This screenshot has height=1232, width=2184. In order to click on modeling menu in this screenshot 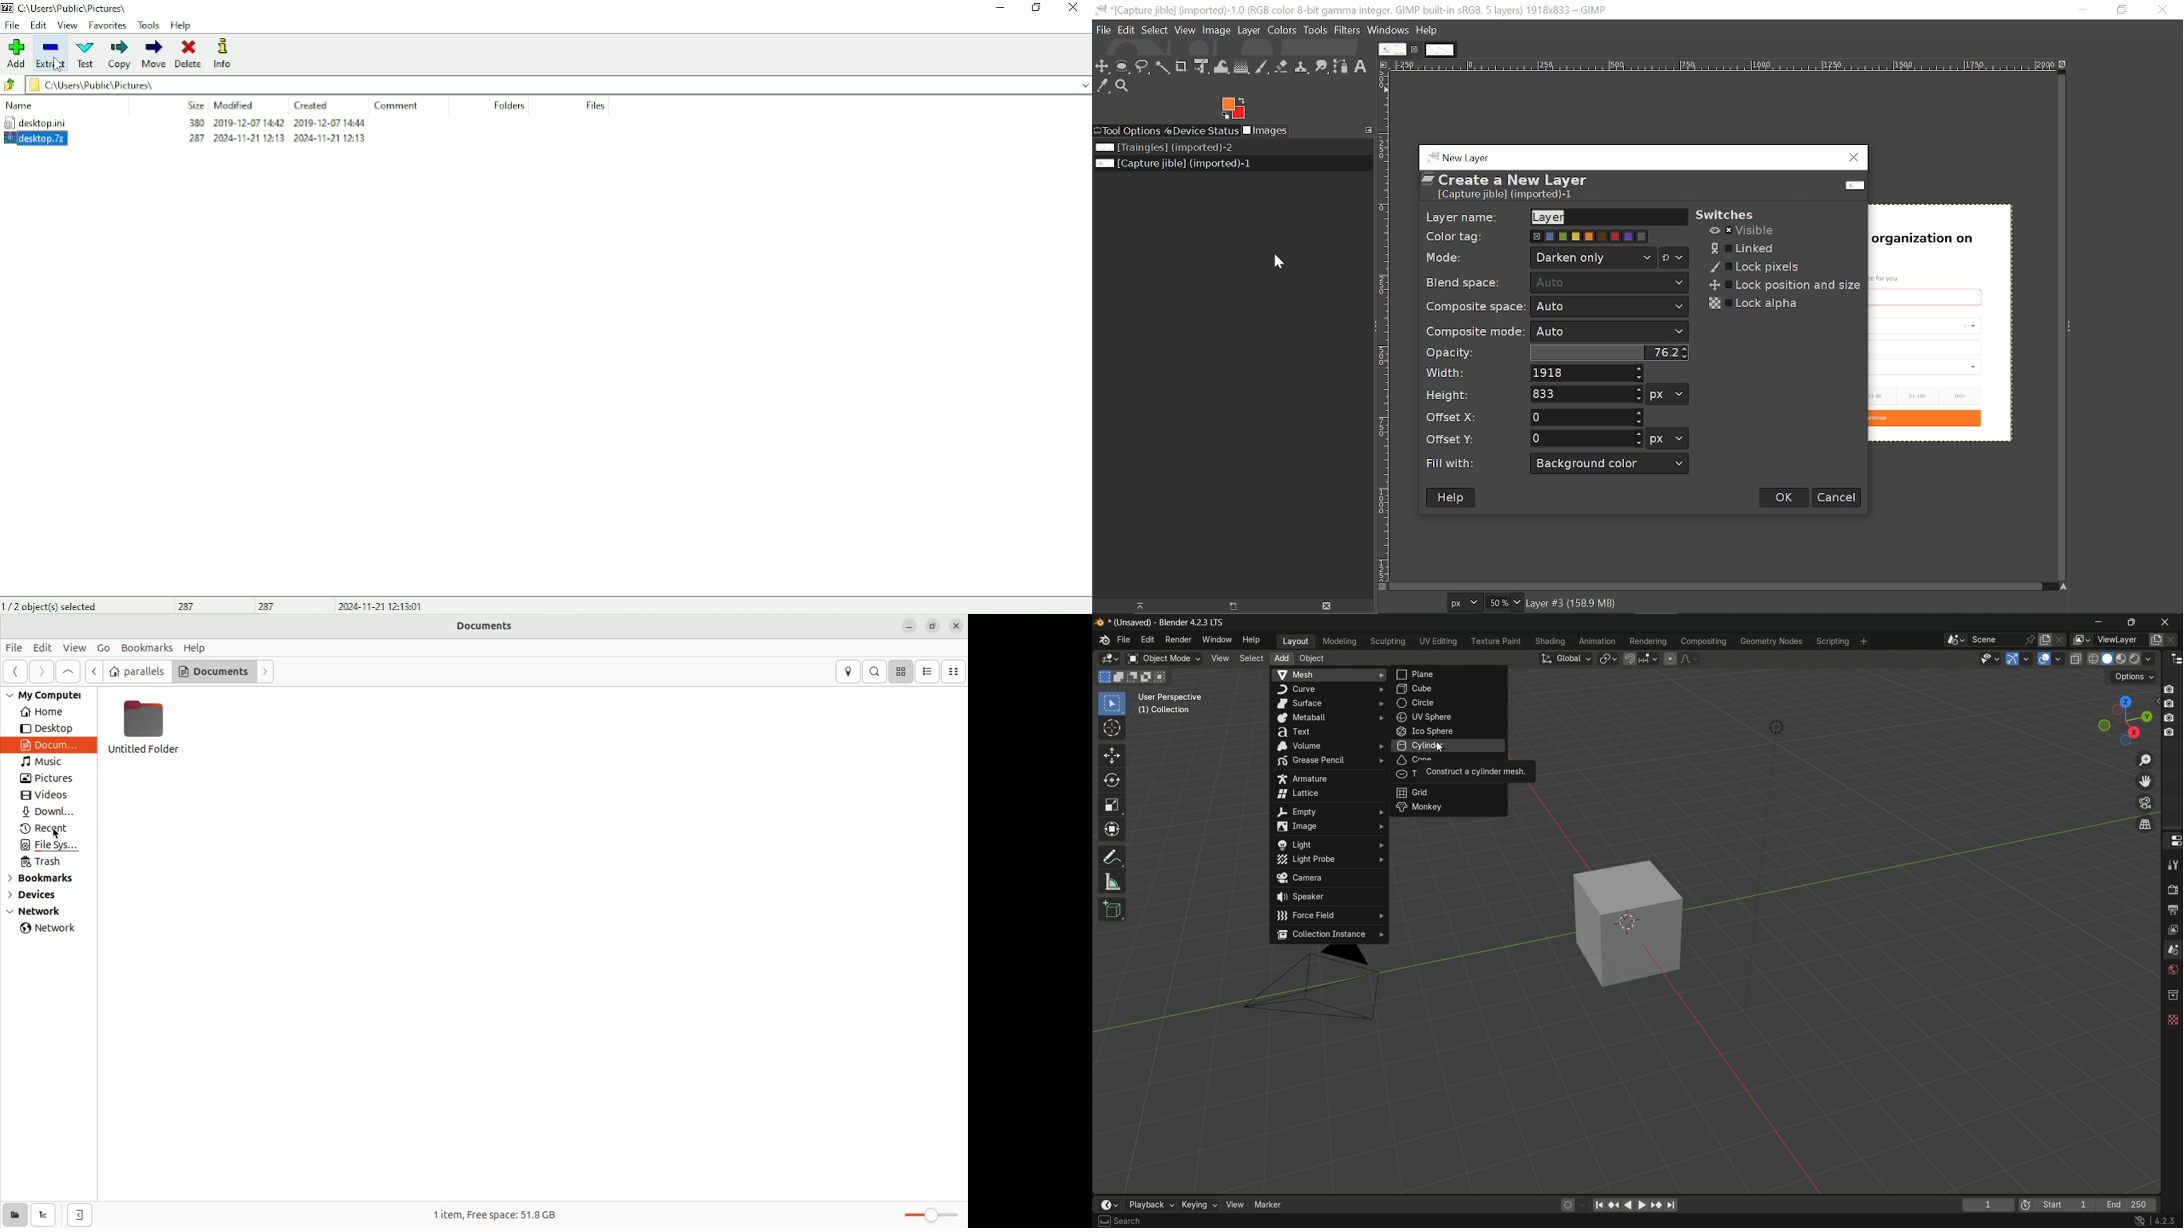, I will do `click(1339, 642)`.